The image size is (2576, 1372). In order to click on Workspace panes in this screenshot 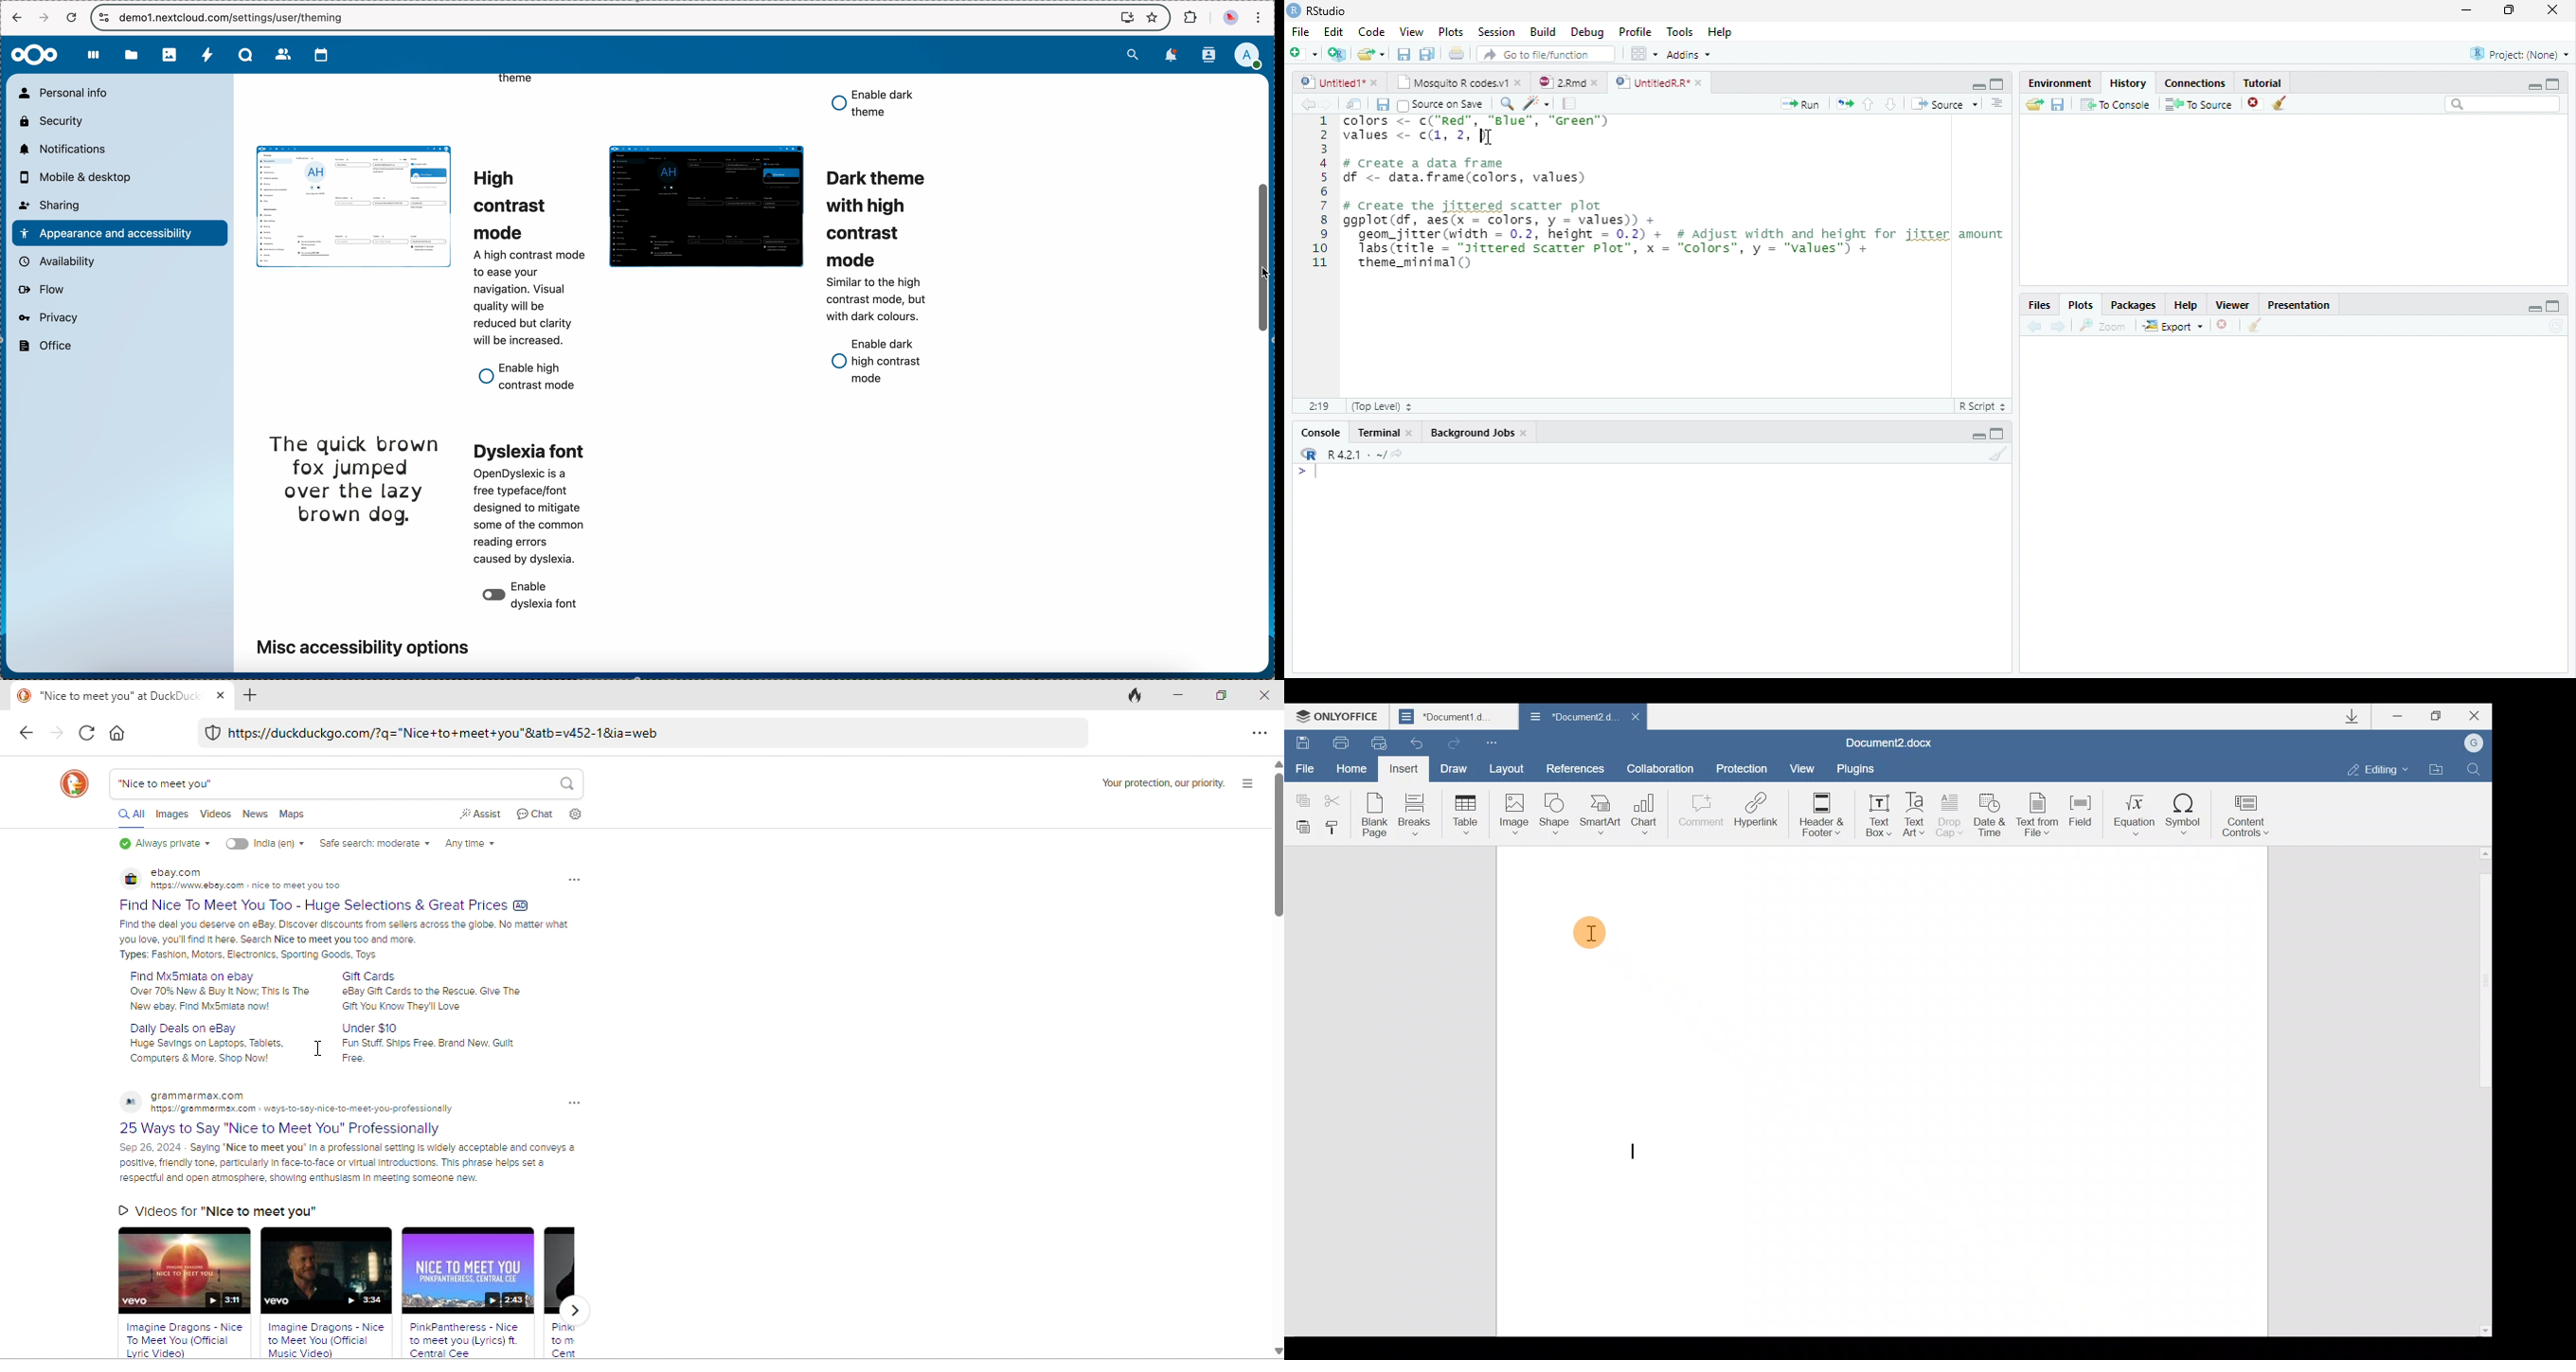, I will do `click(1645, 55)`.